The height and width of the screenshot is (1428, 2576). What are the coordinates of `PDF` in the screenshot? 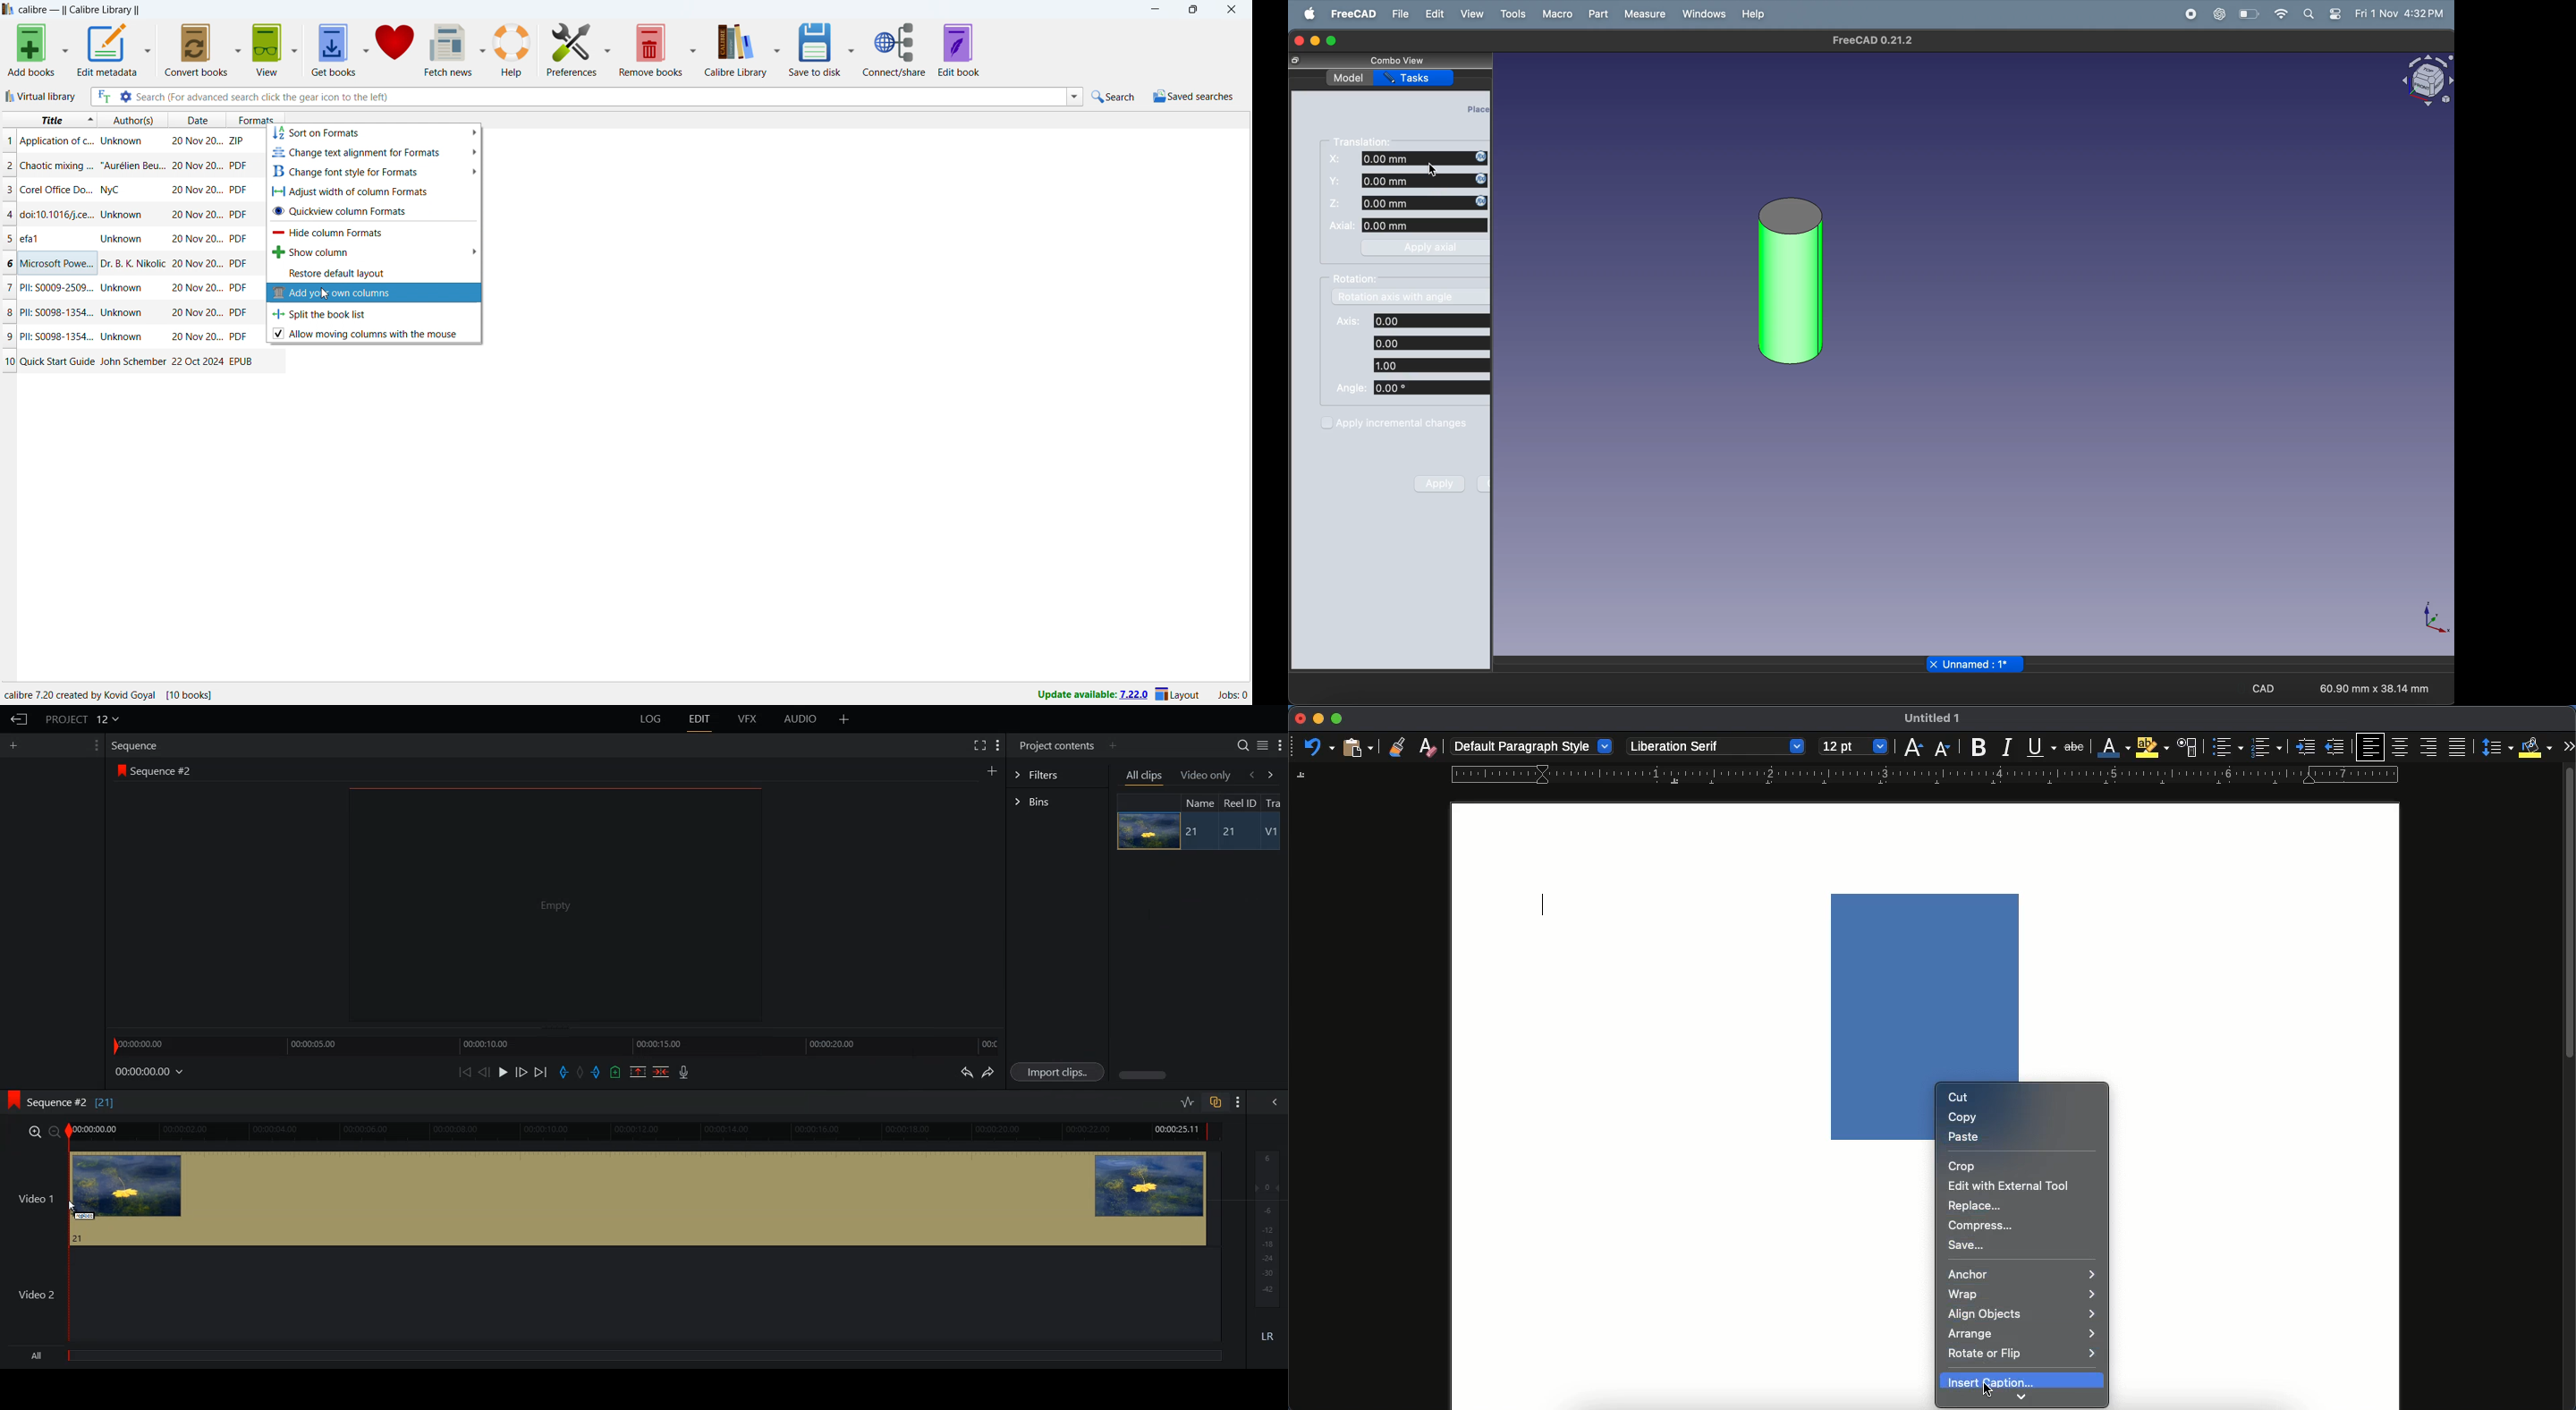 It's located at (241, 313).